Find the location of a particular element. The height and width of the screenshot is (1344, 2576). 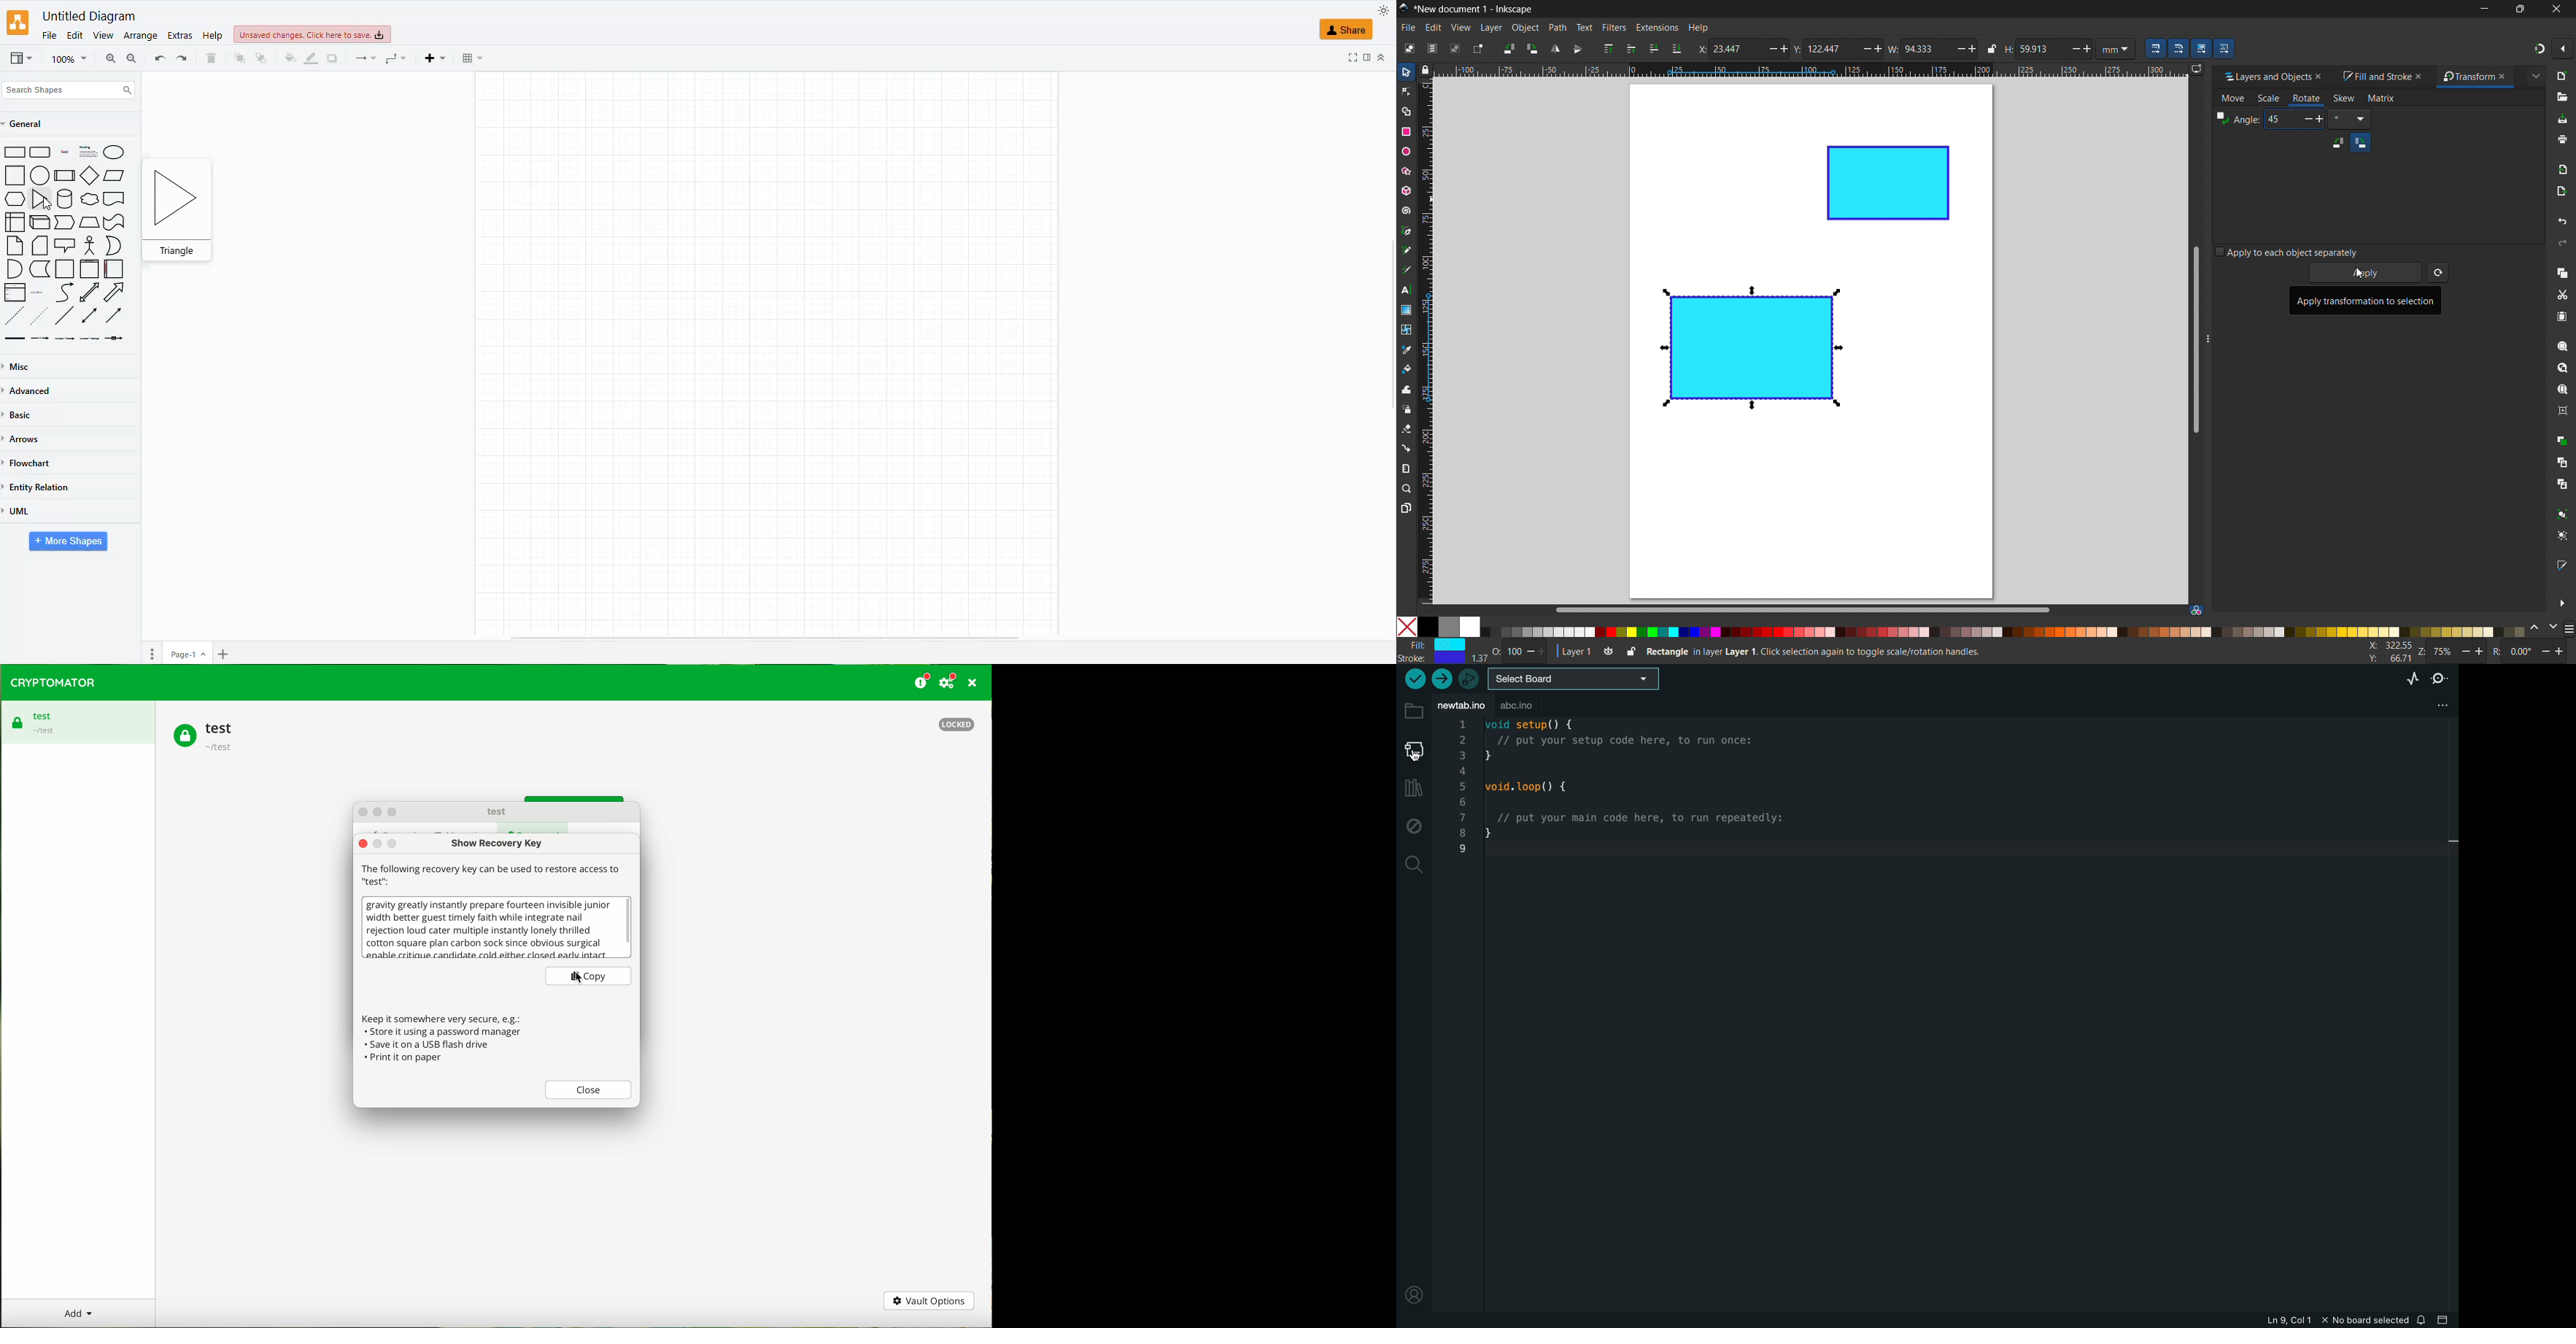

width of stroke is located at coordinates (1479, 658).